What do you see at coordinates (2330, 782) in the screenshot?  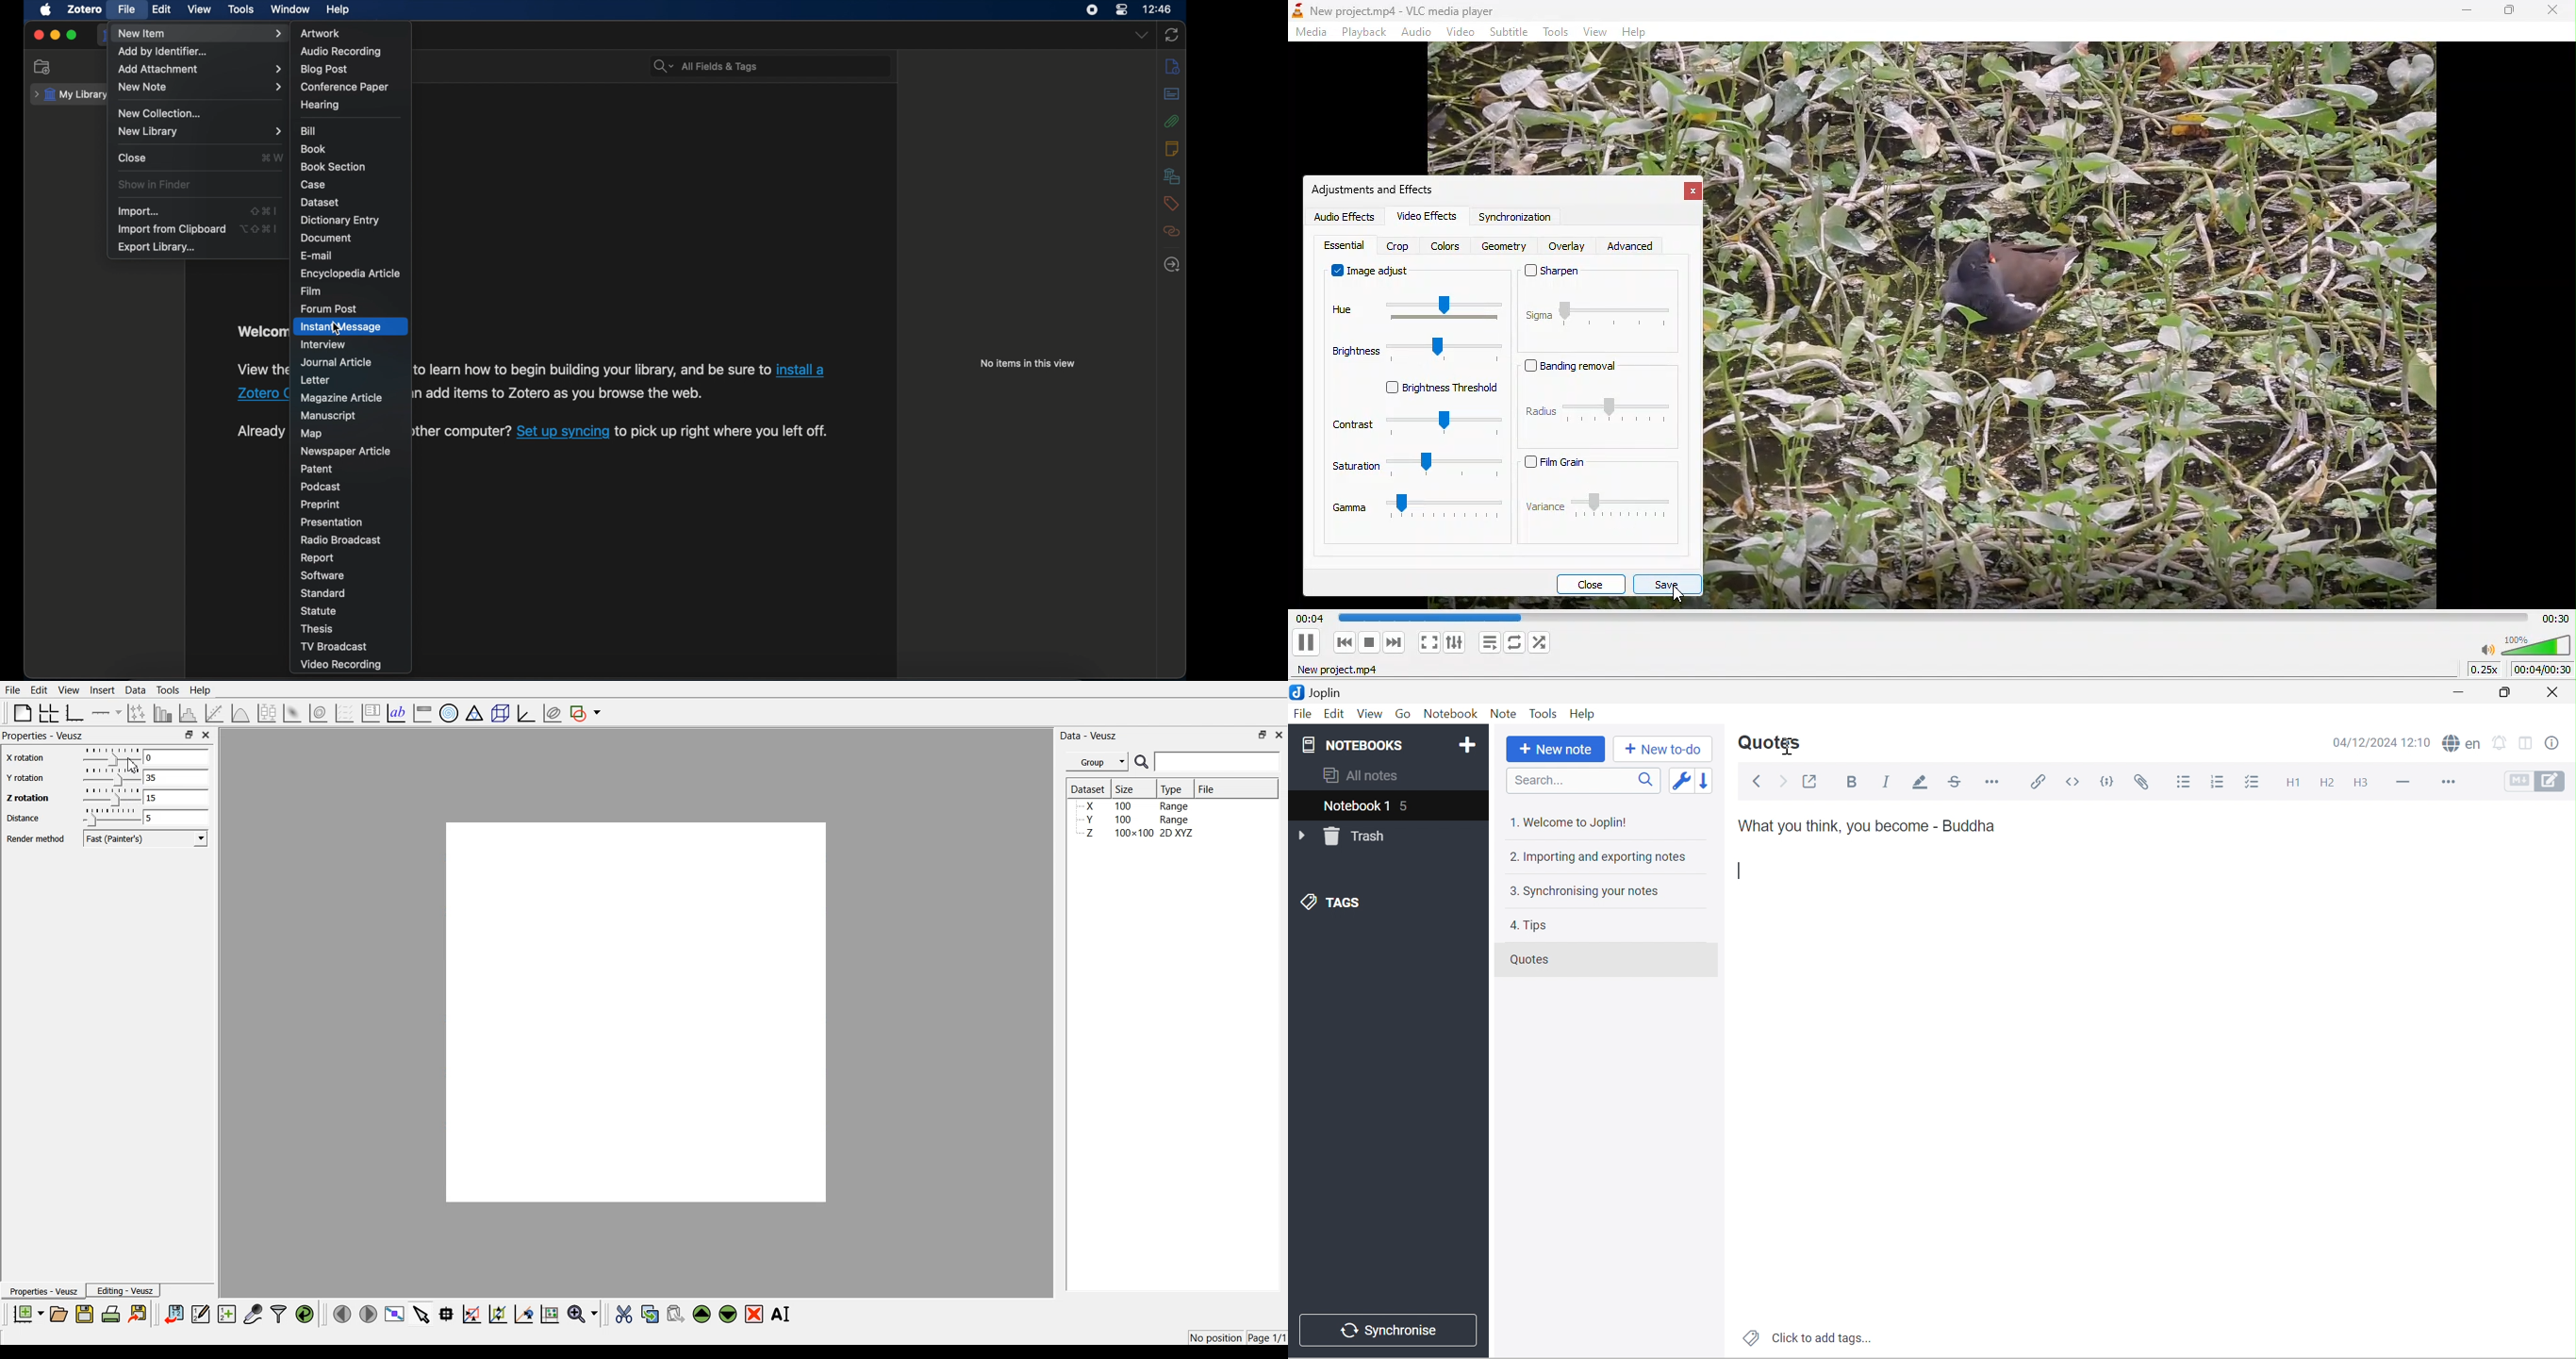 I see `Heading 2` at bounding box center [2330, 782].